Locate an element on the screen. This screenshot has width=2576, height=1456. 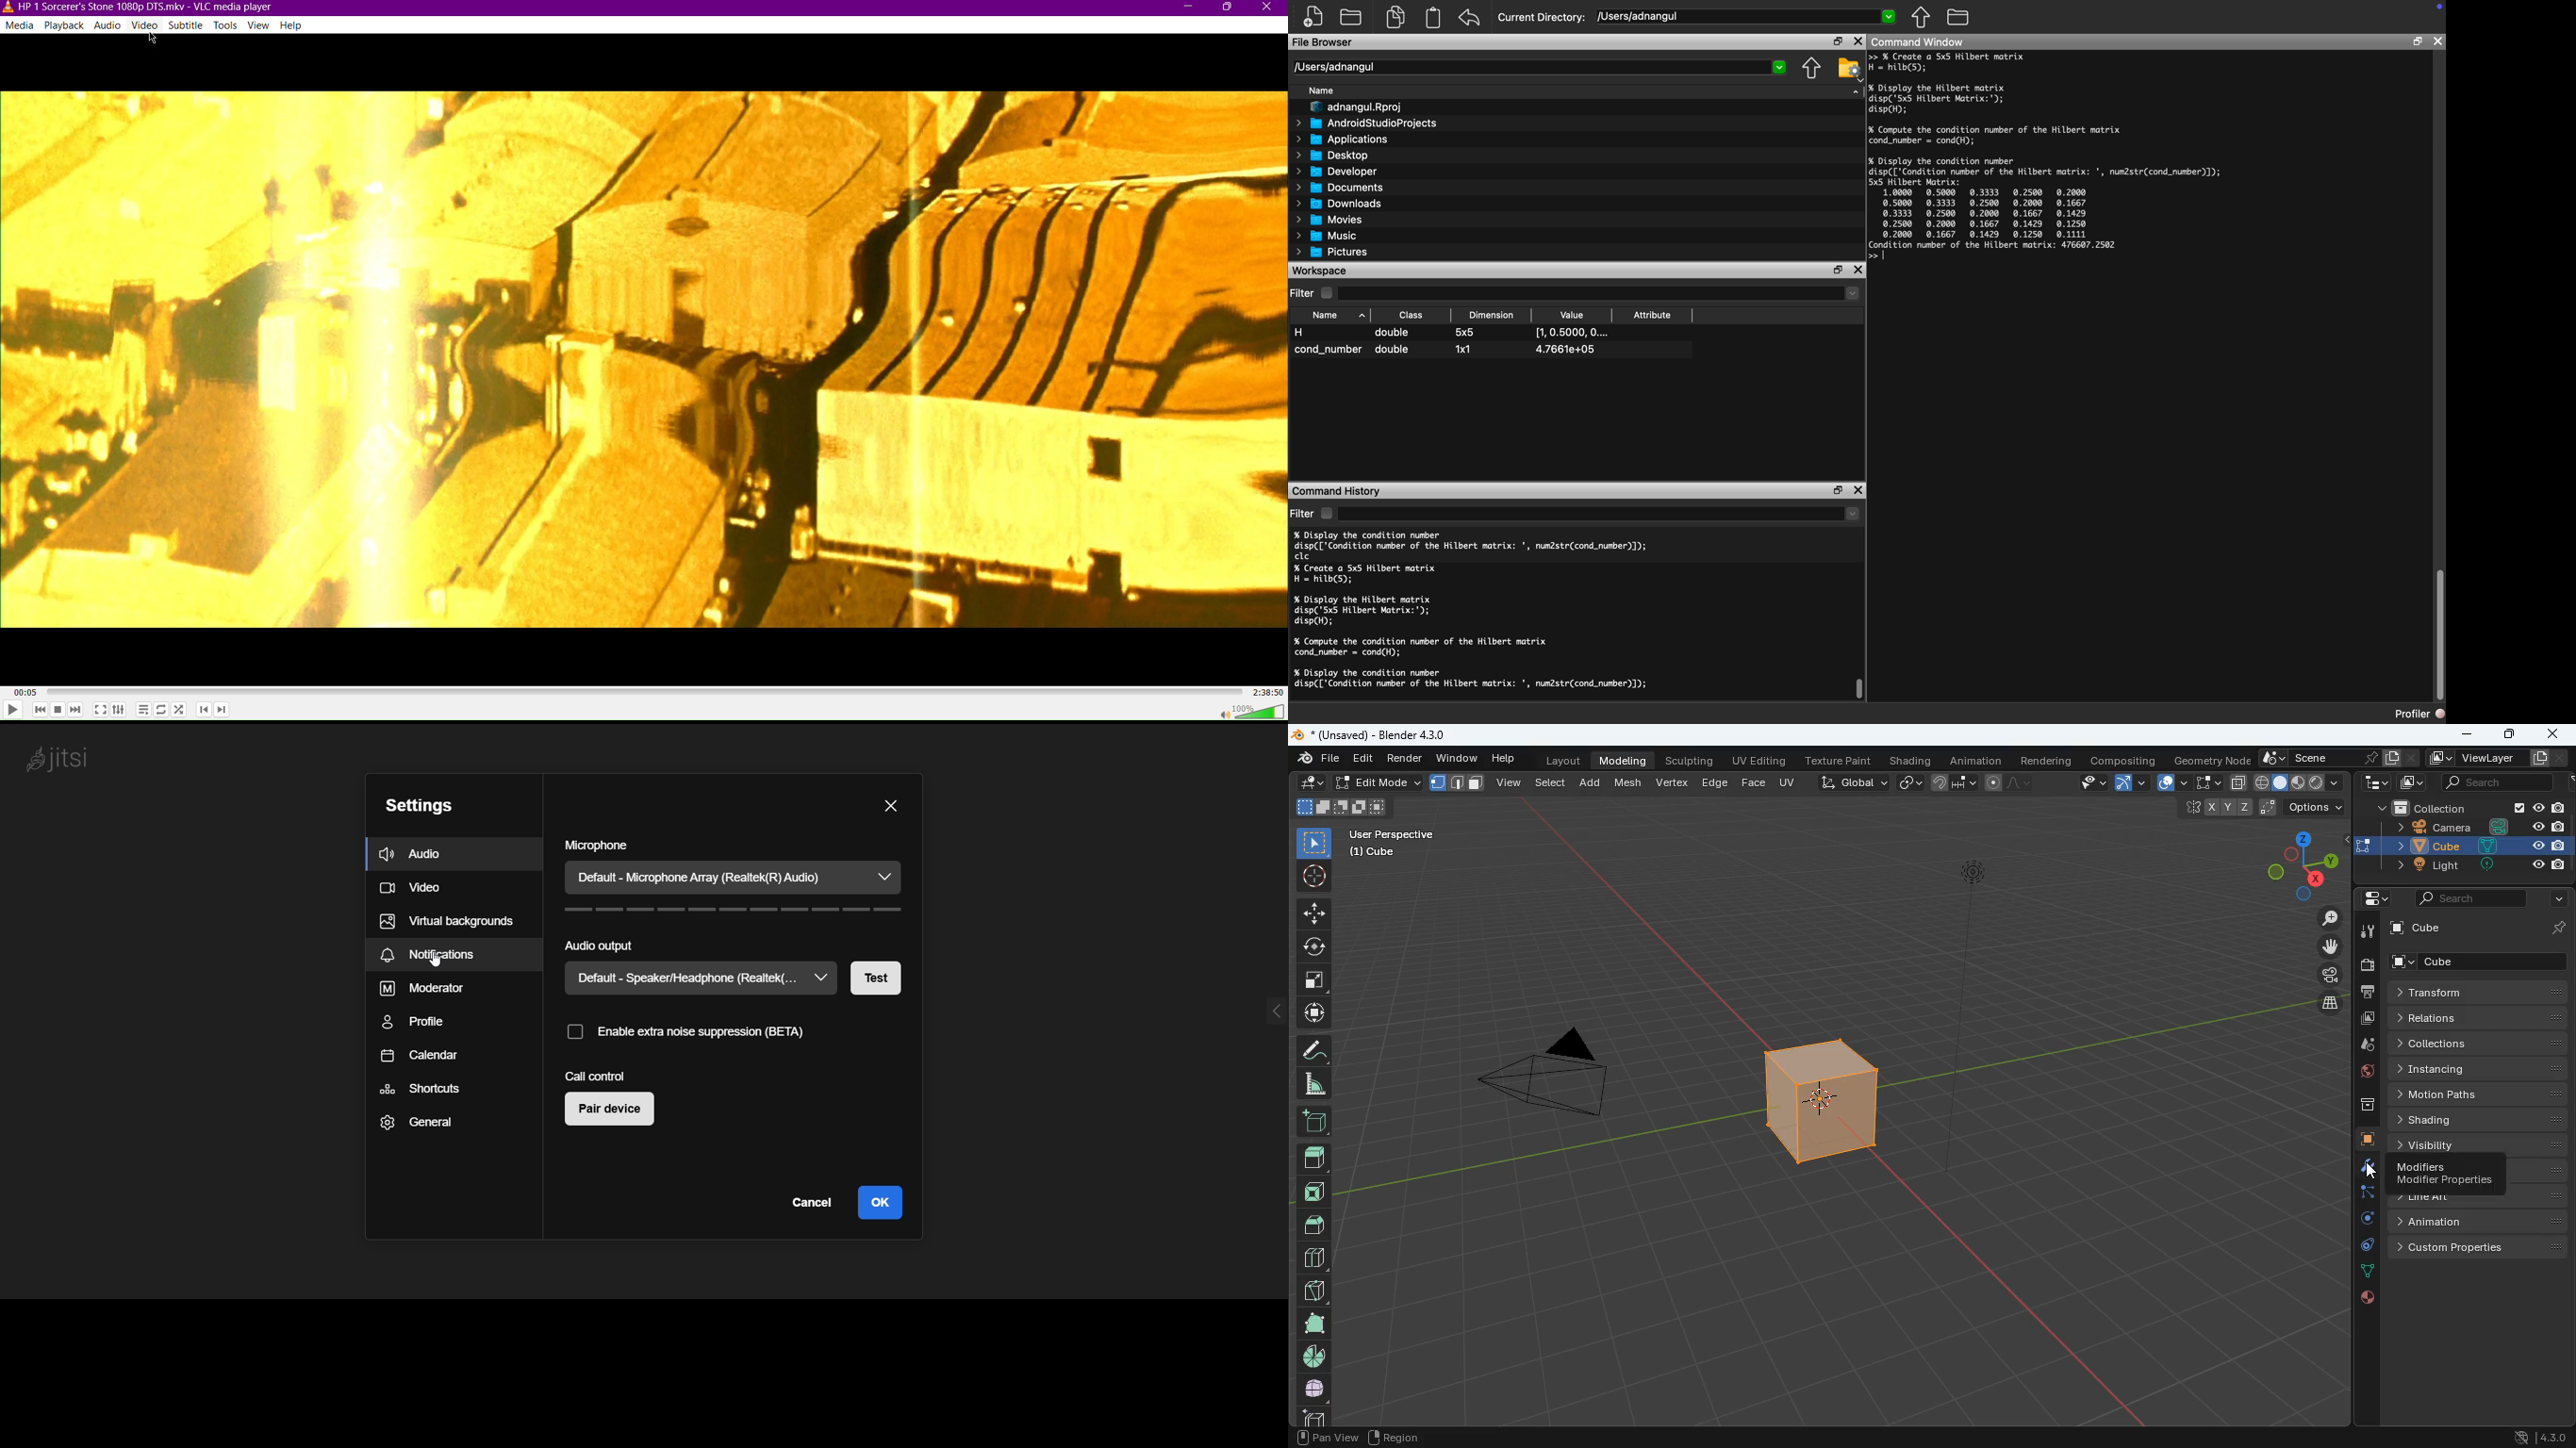
light is located at coordinates (1991, 908).